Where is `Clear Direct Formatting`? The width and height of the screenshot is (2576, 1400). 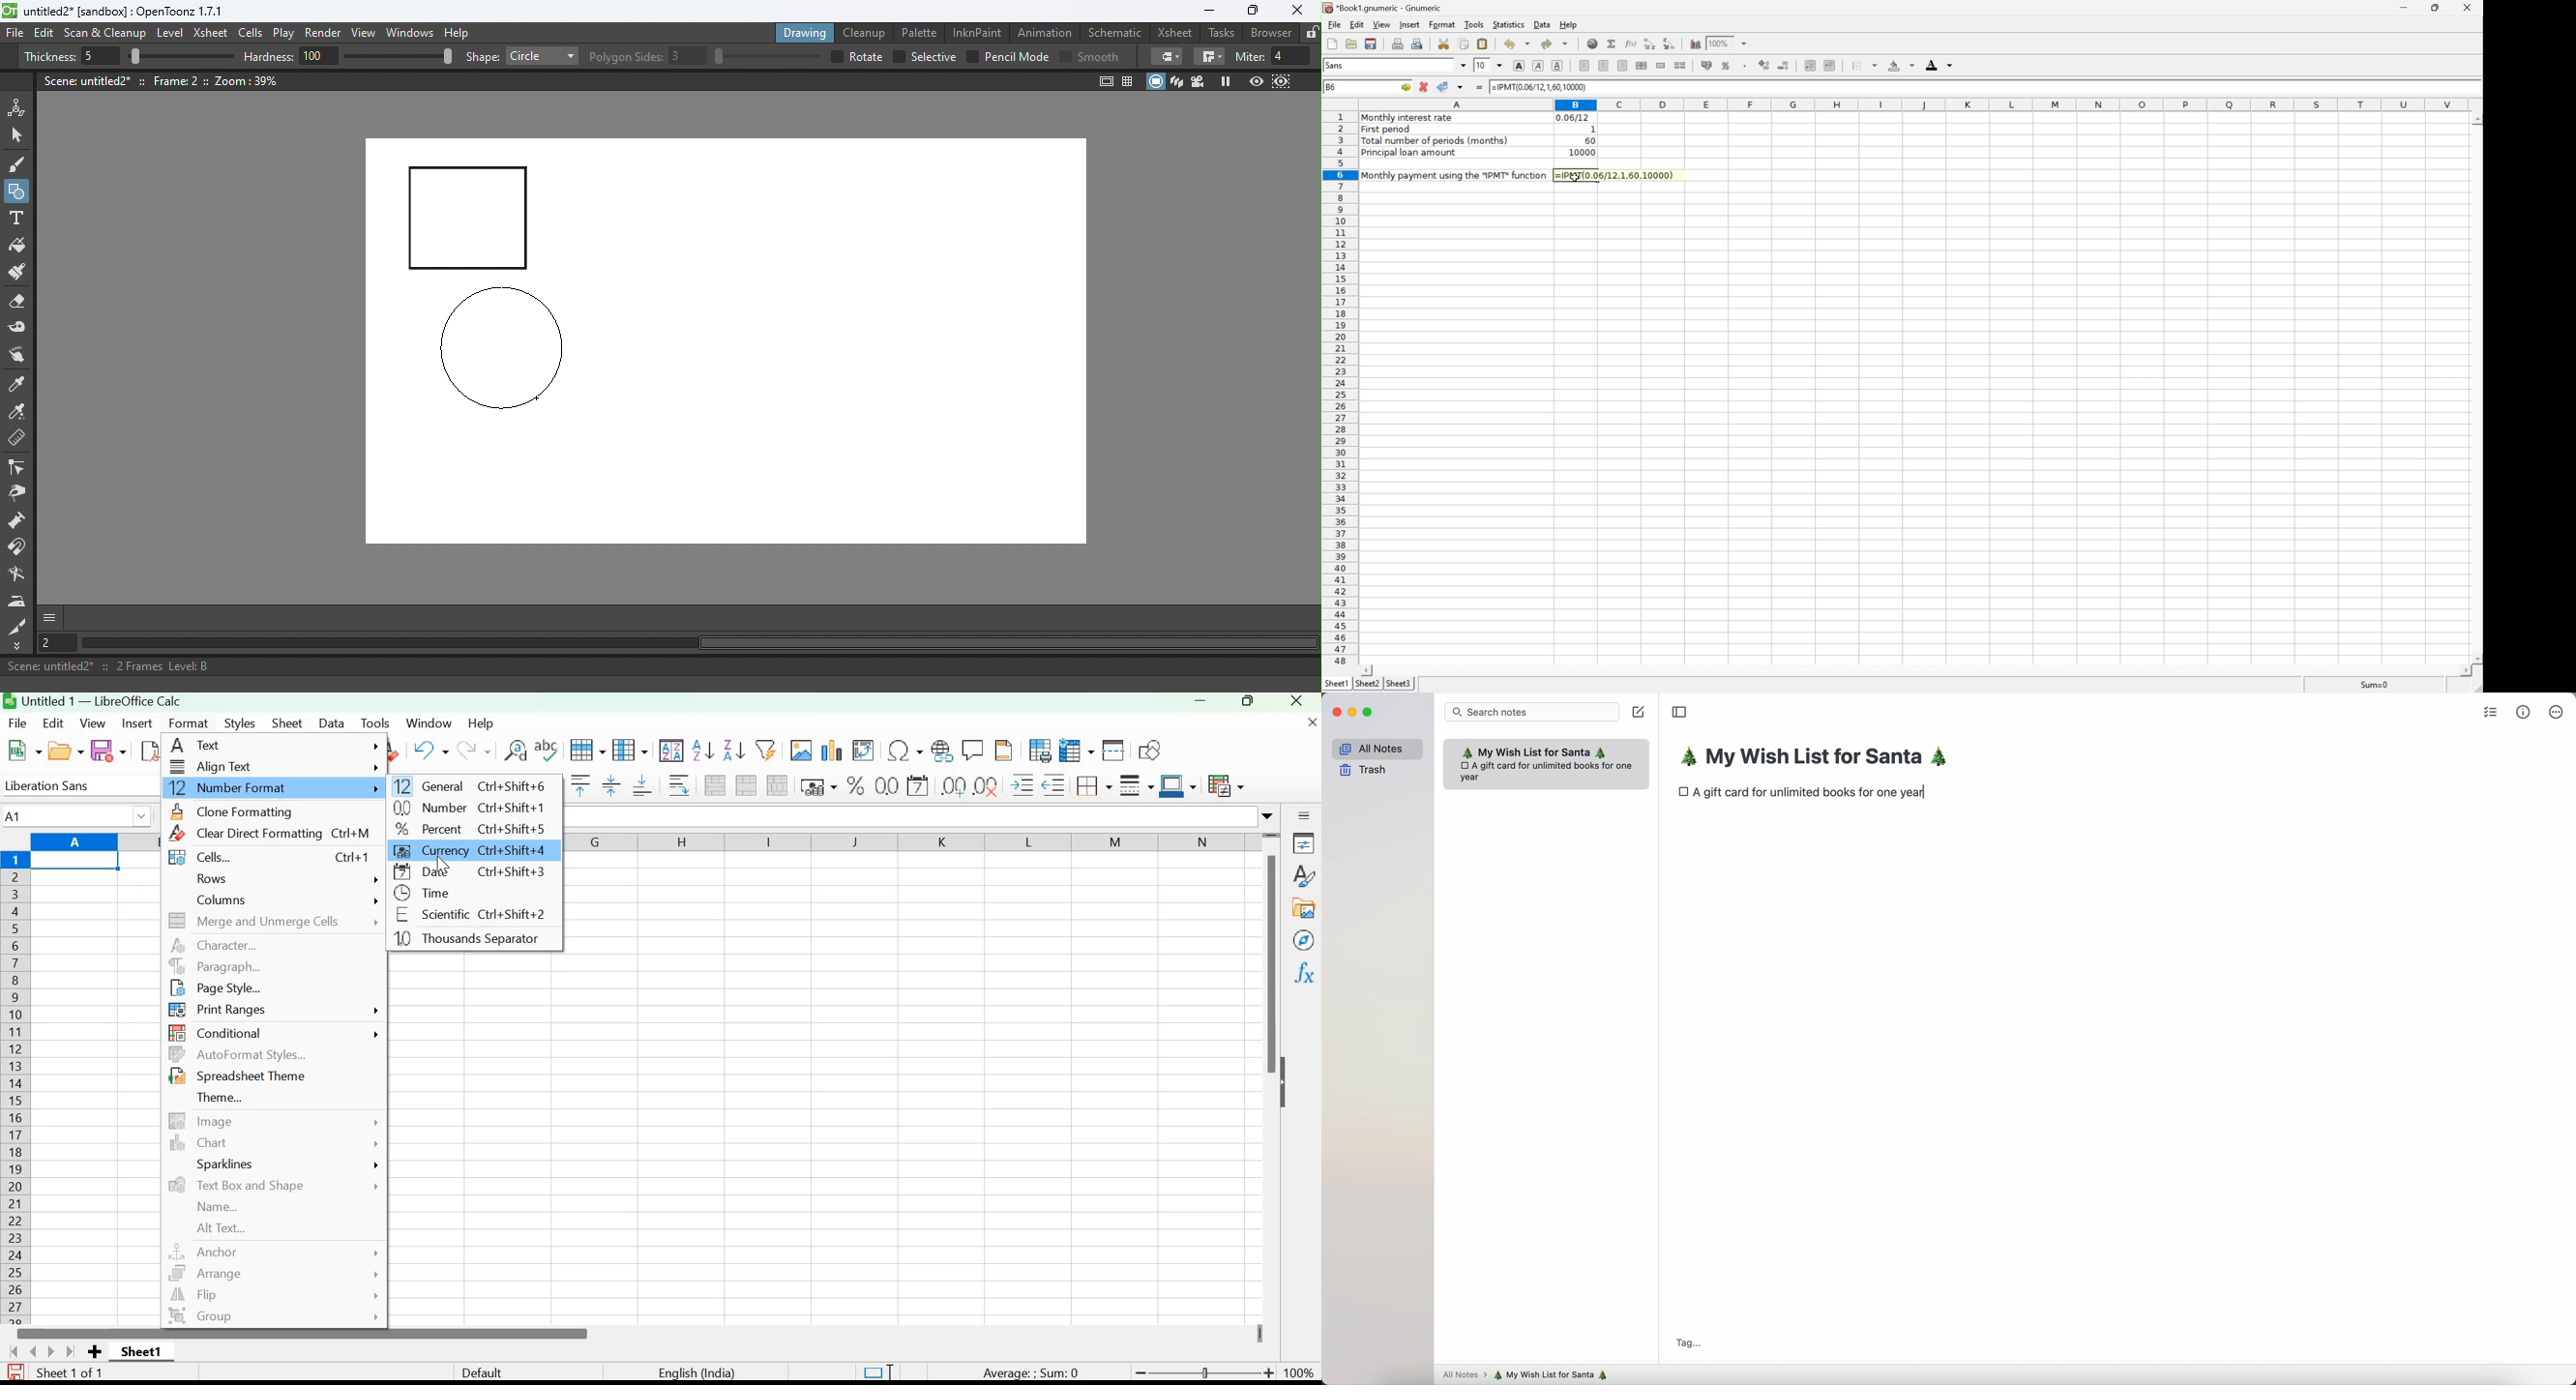 Clear Direct Formatting is located at coordinates (264, 834).